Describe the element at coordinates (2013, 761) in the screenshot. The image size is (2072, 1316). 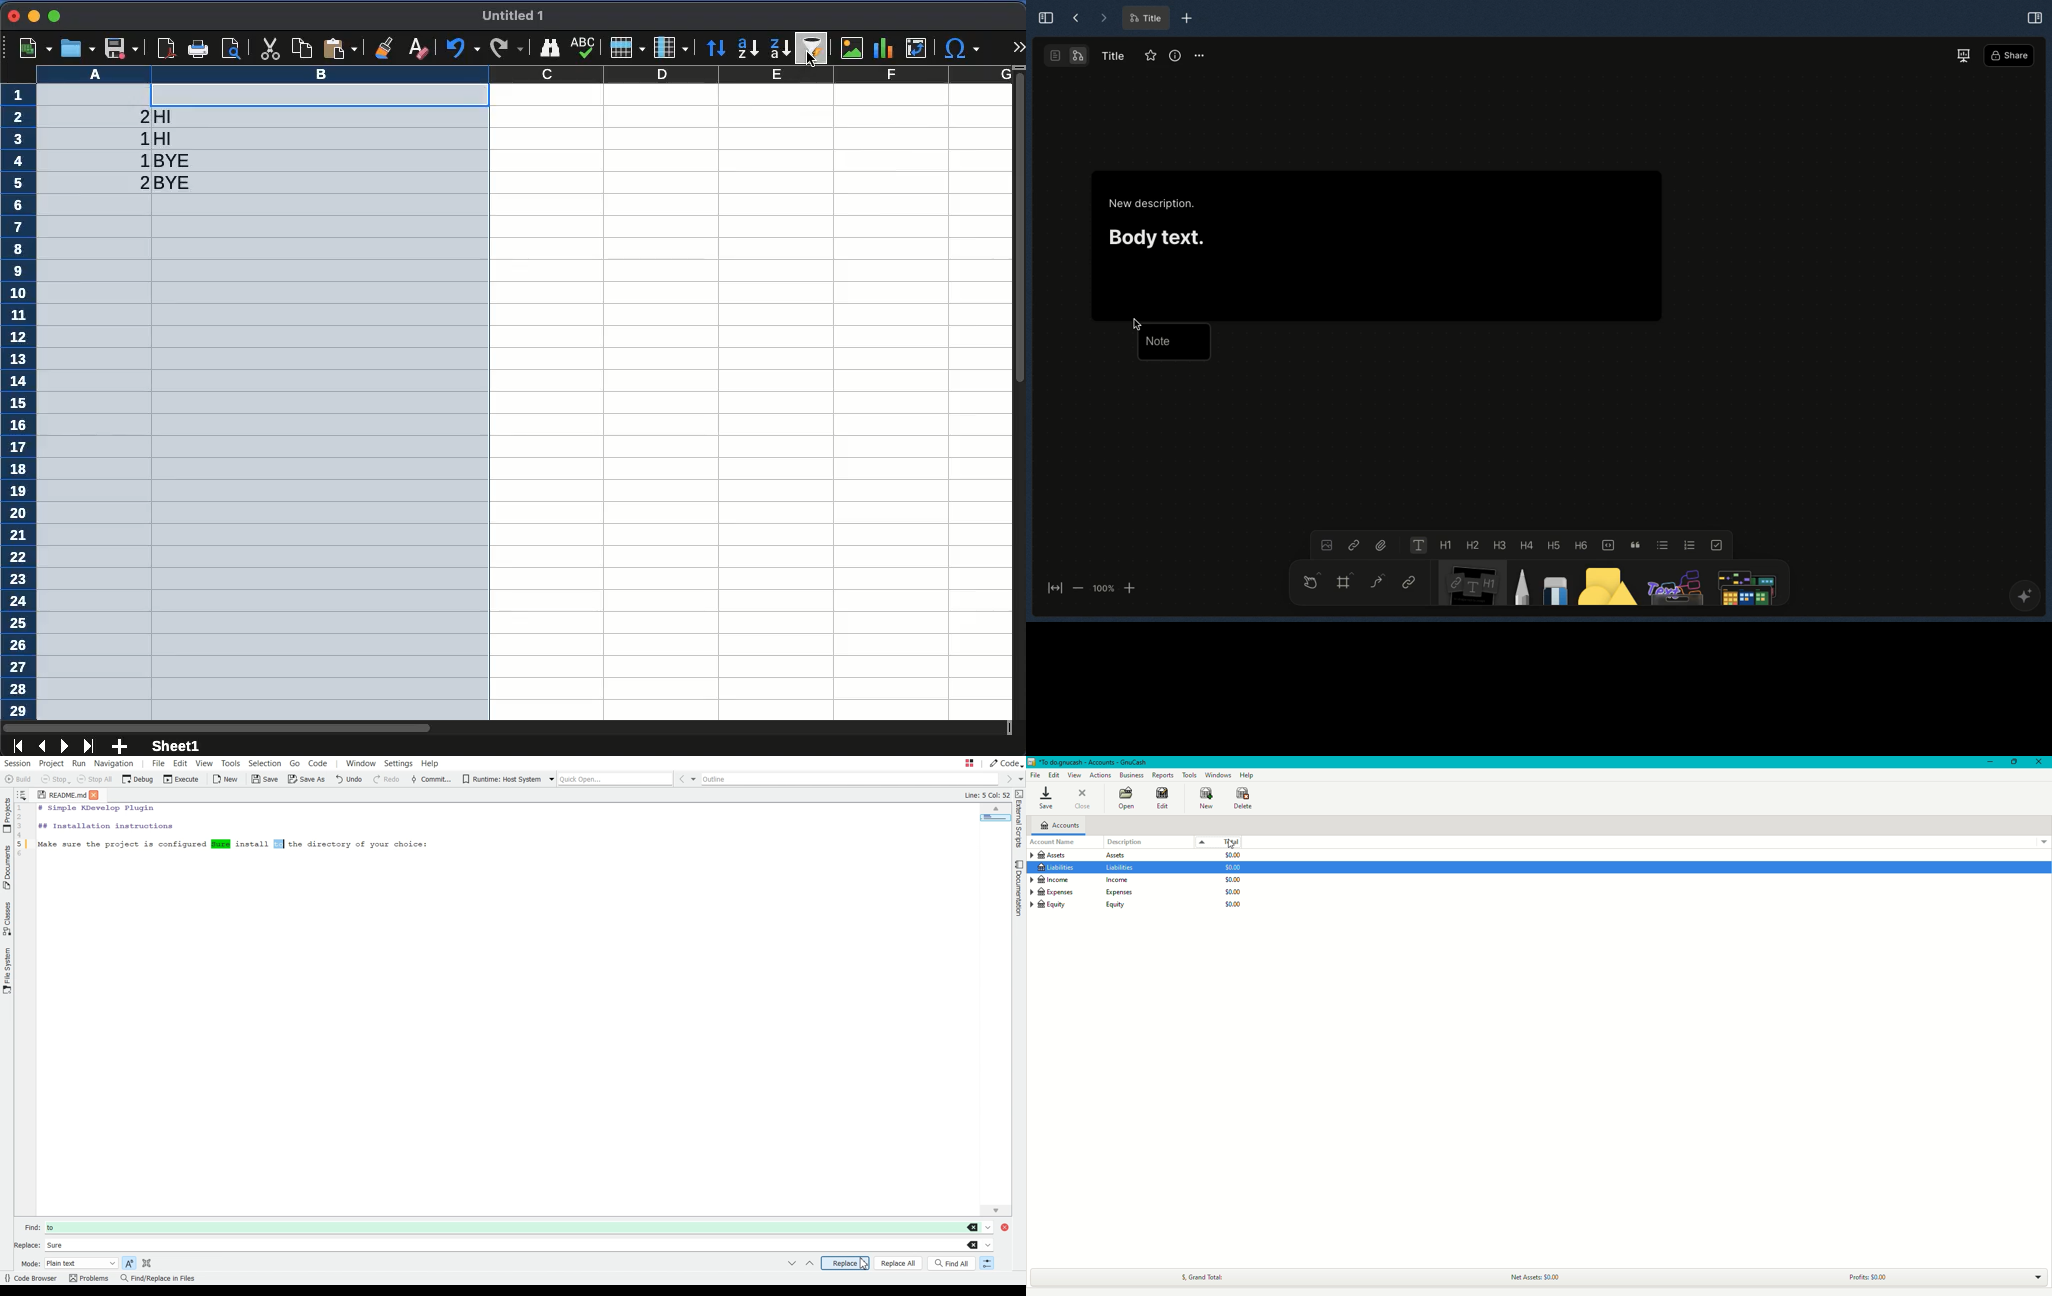
I see `Restore` at that location.